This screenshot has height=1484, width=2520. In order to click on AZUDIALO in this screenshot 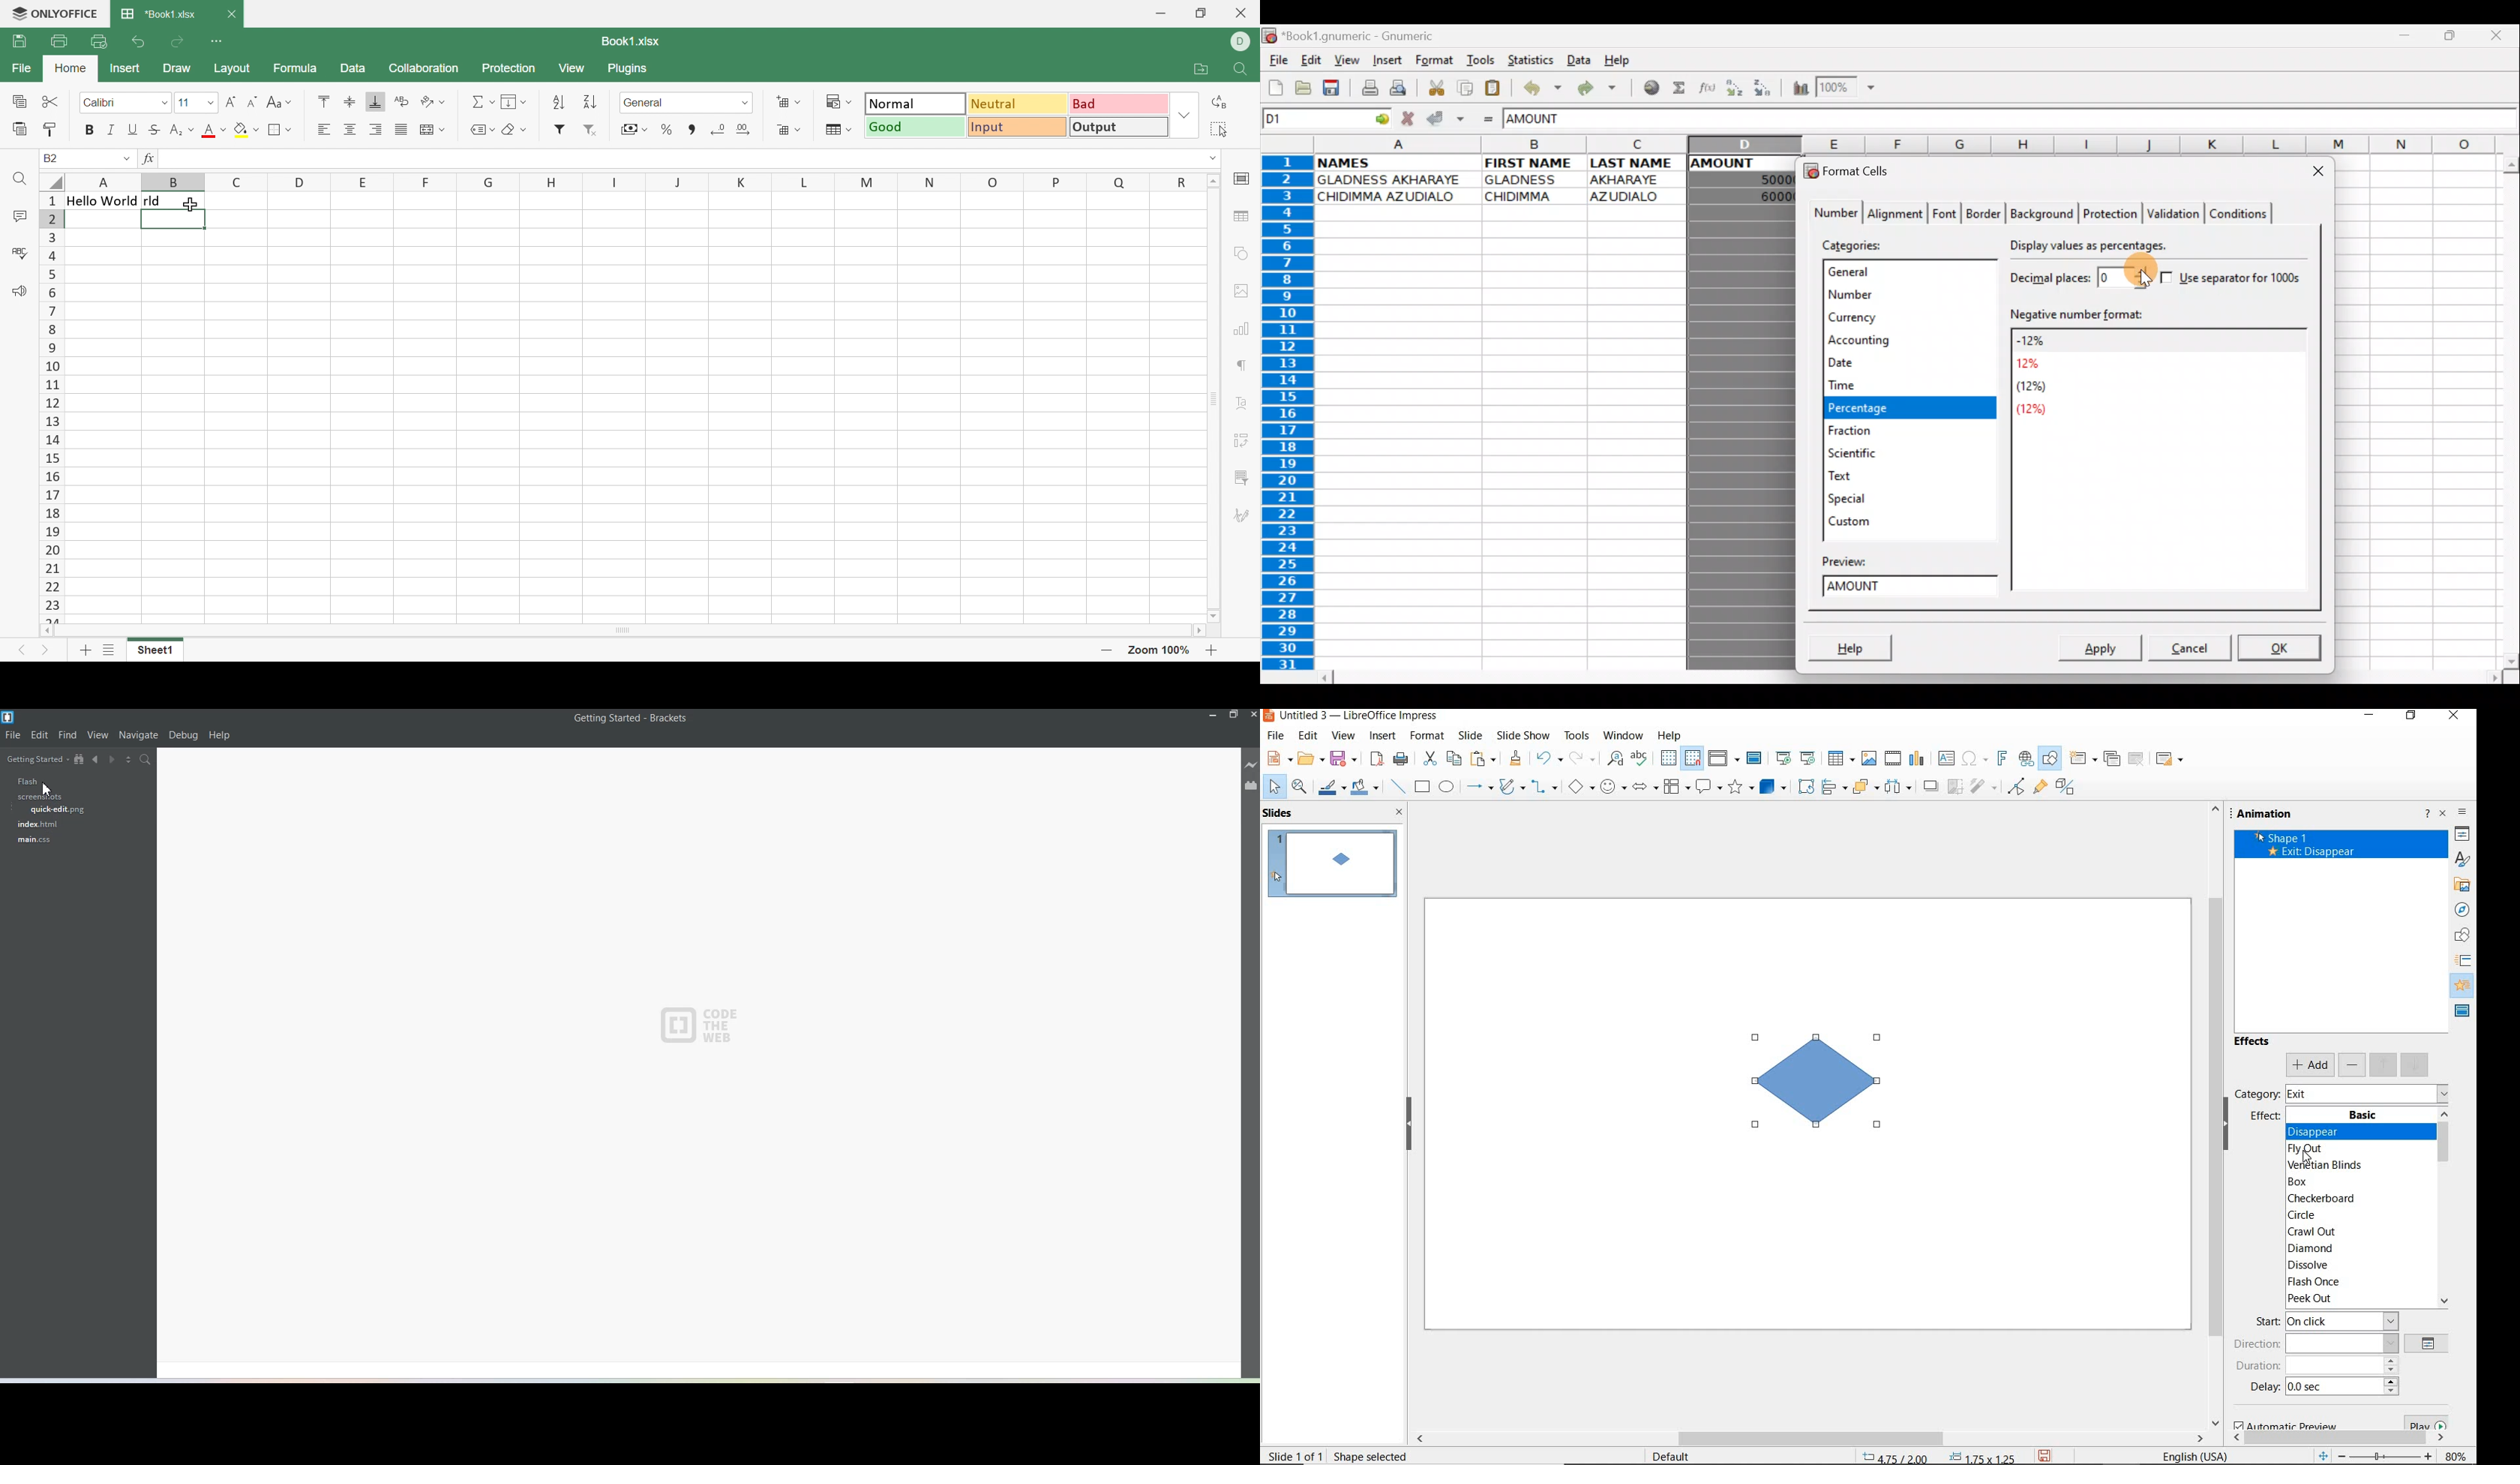, I will do `click(1629, 196)`.